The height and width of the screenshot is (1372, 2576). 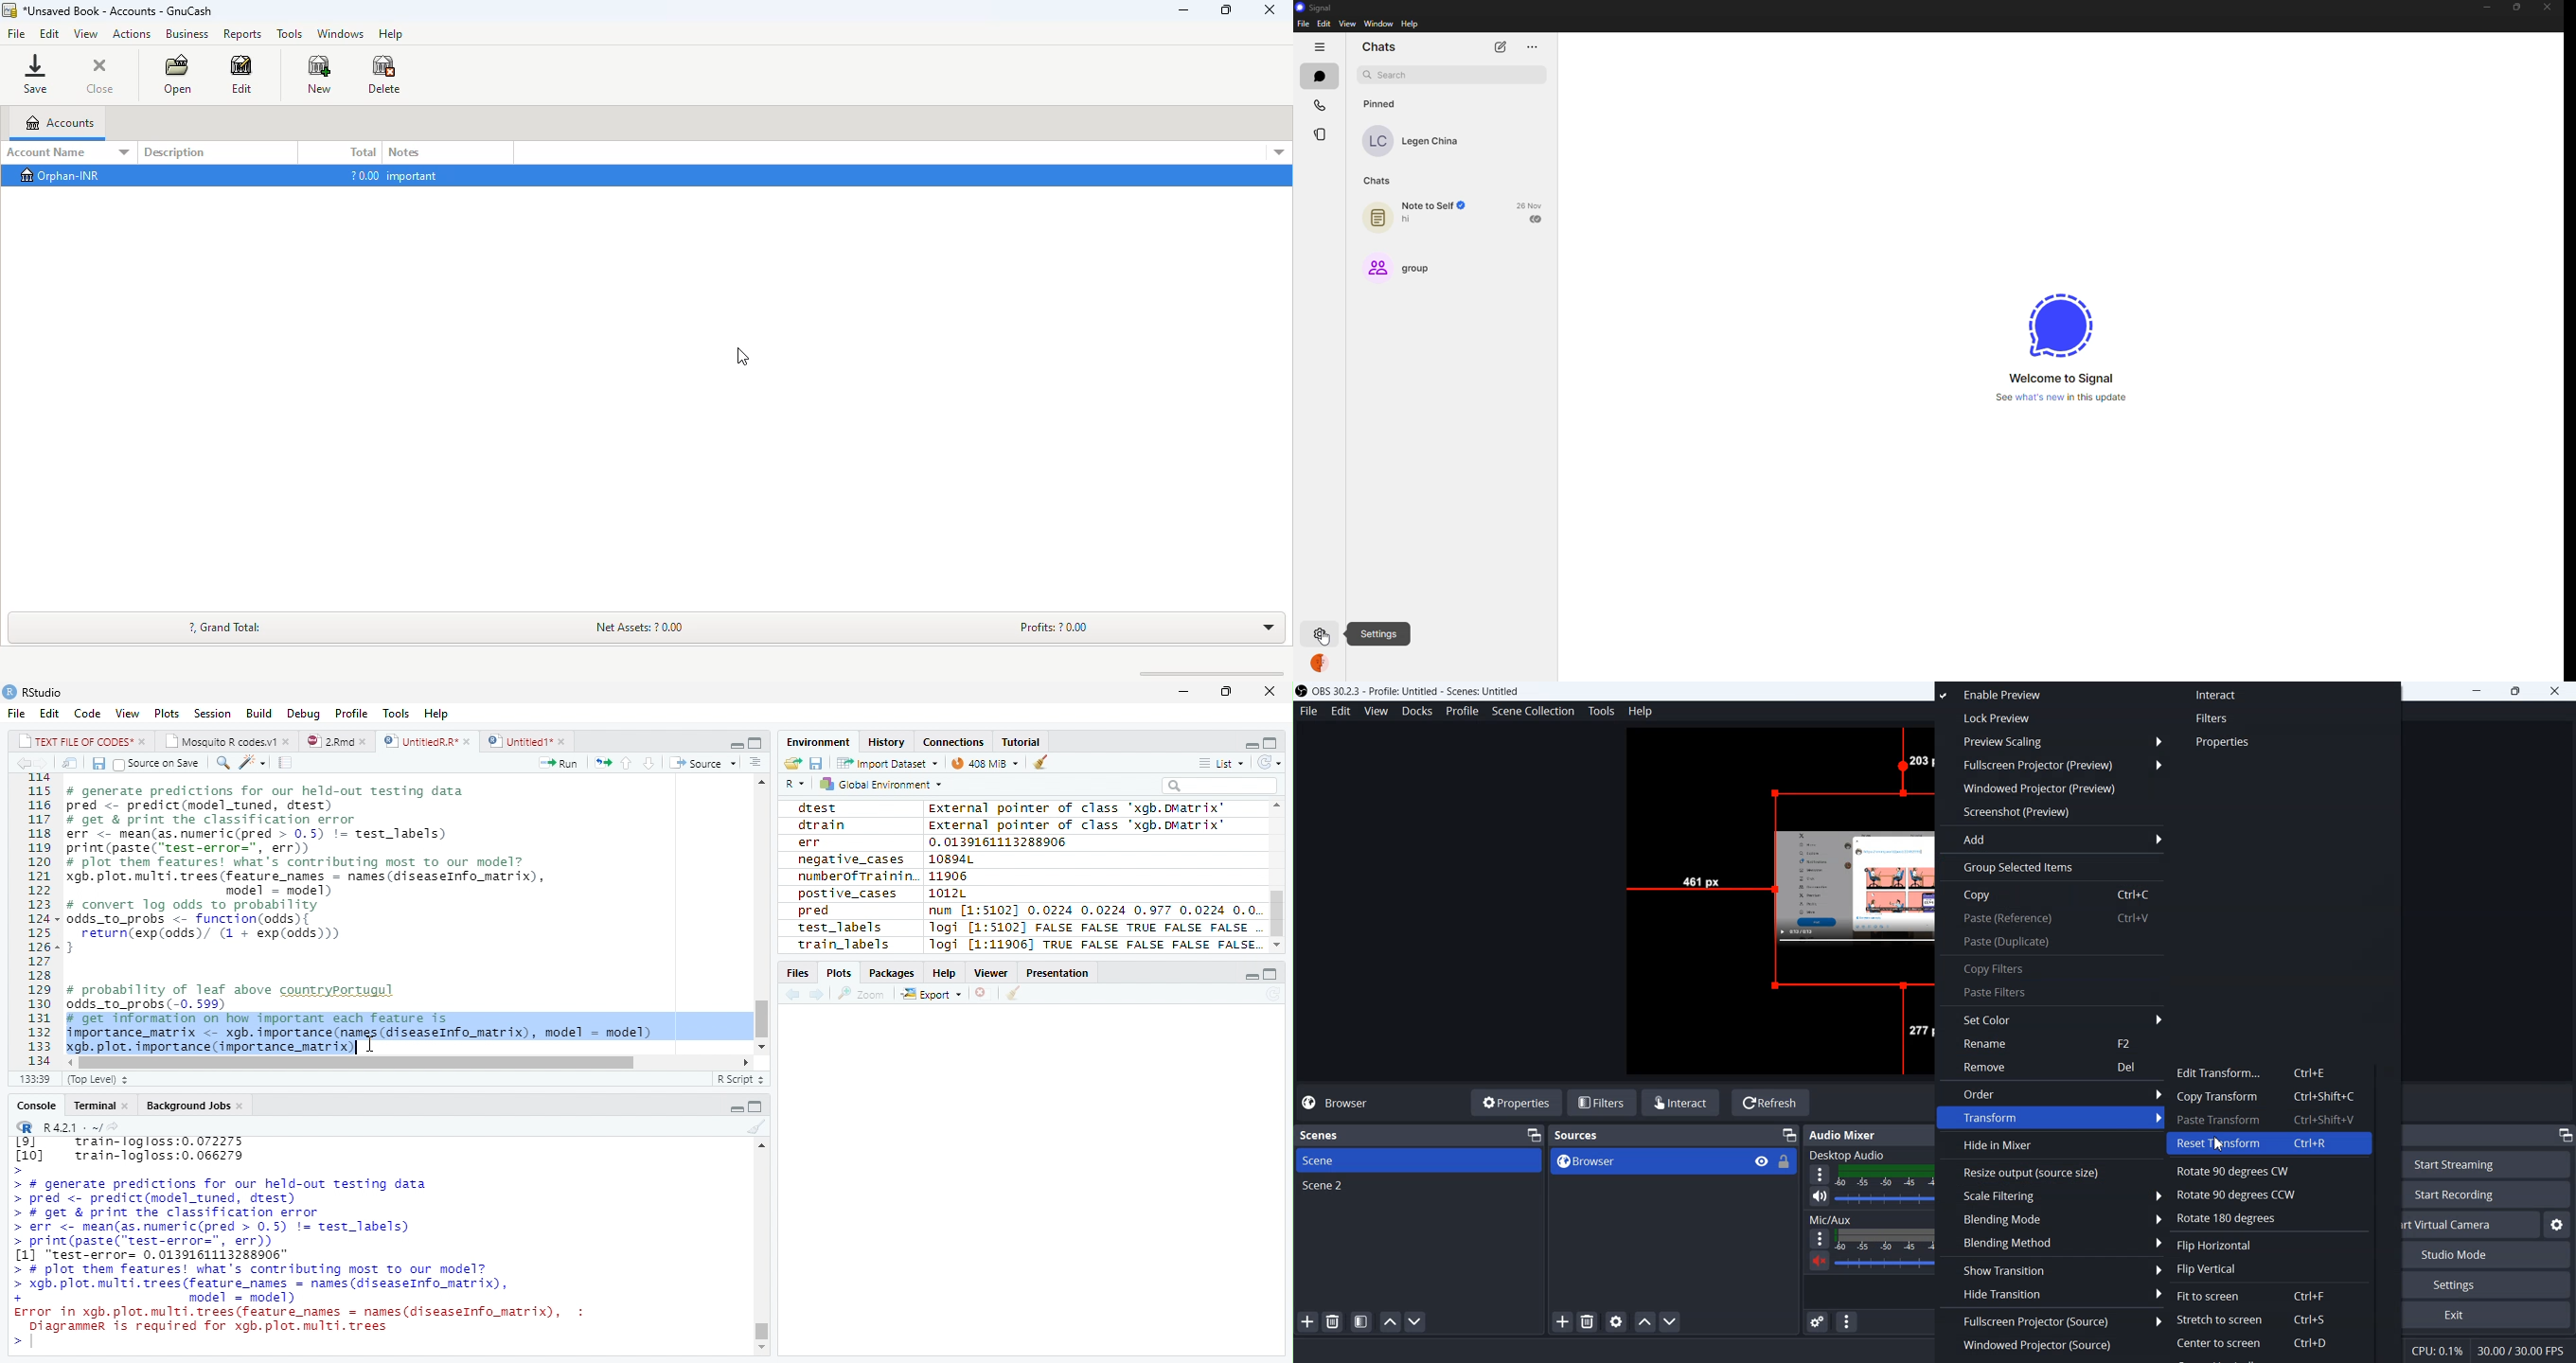 I want to click on Studio Mode, so click(x=2481, y=1253).